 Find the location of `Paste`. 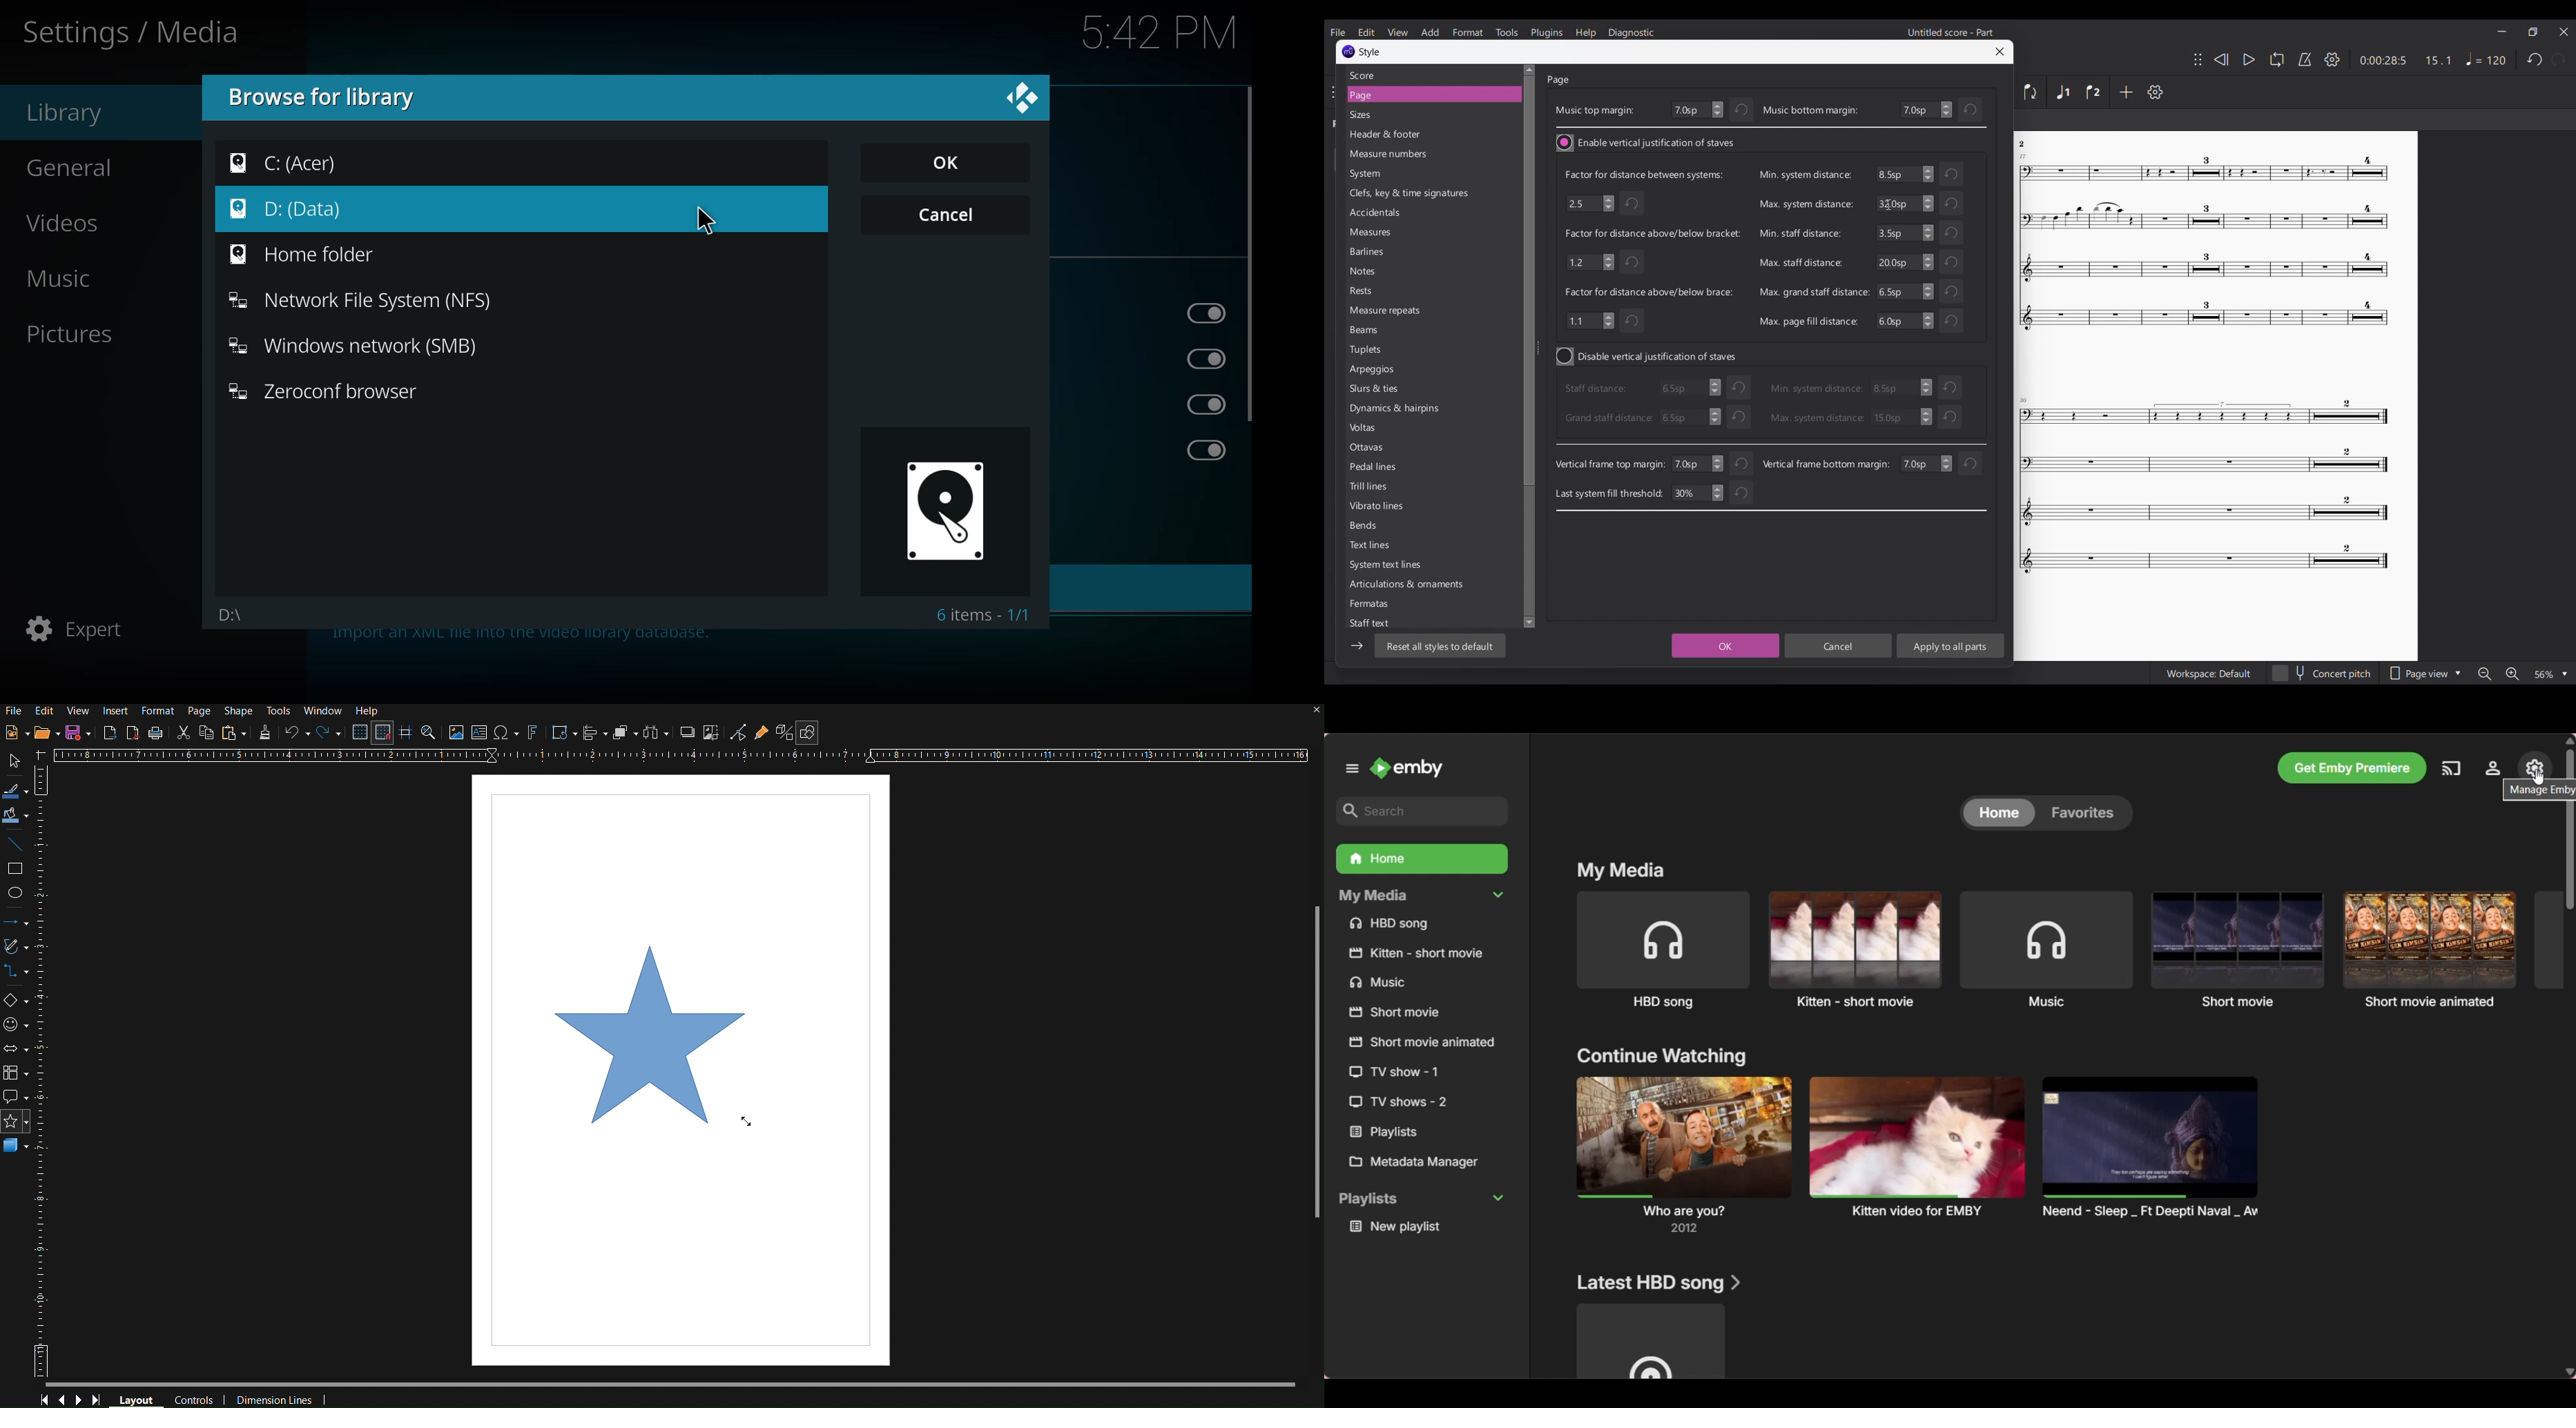

Paste is located at coordinates (233, 733).